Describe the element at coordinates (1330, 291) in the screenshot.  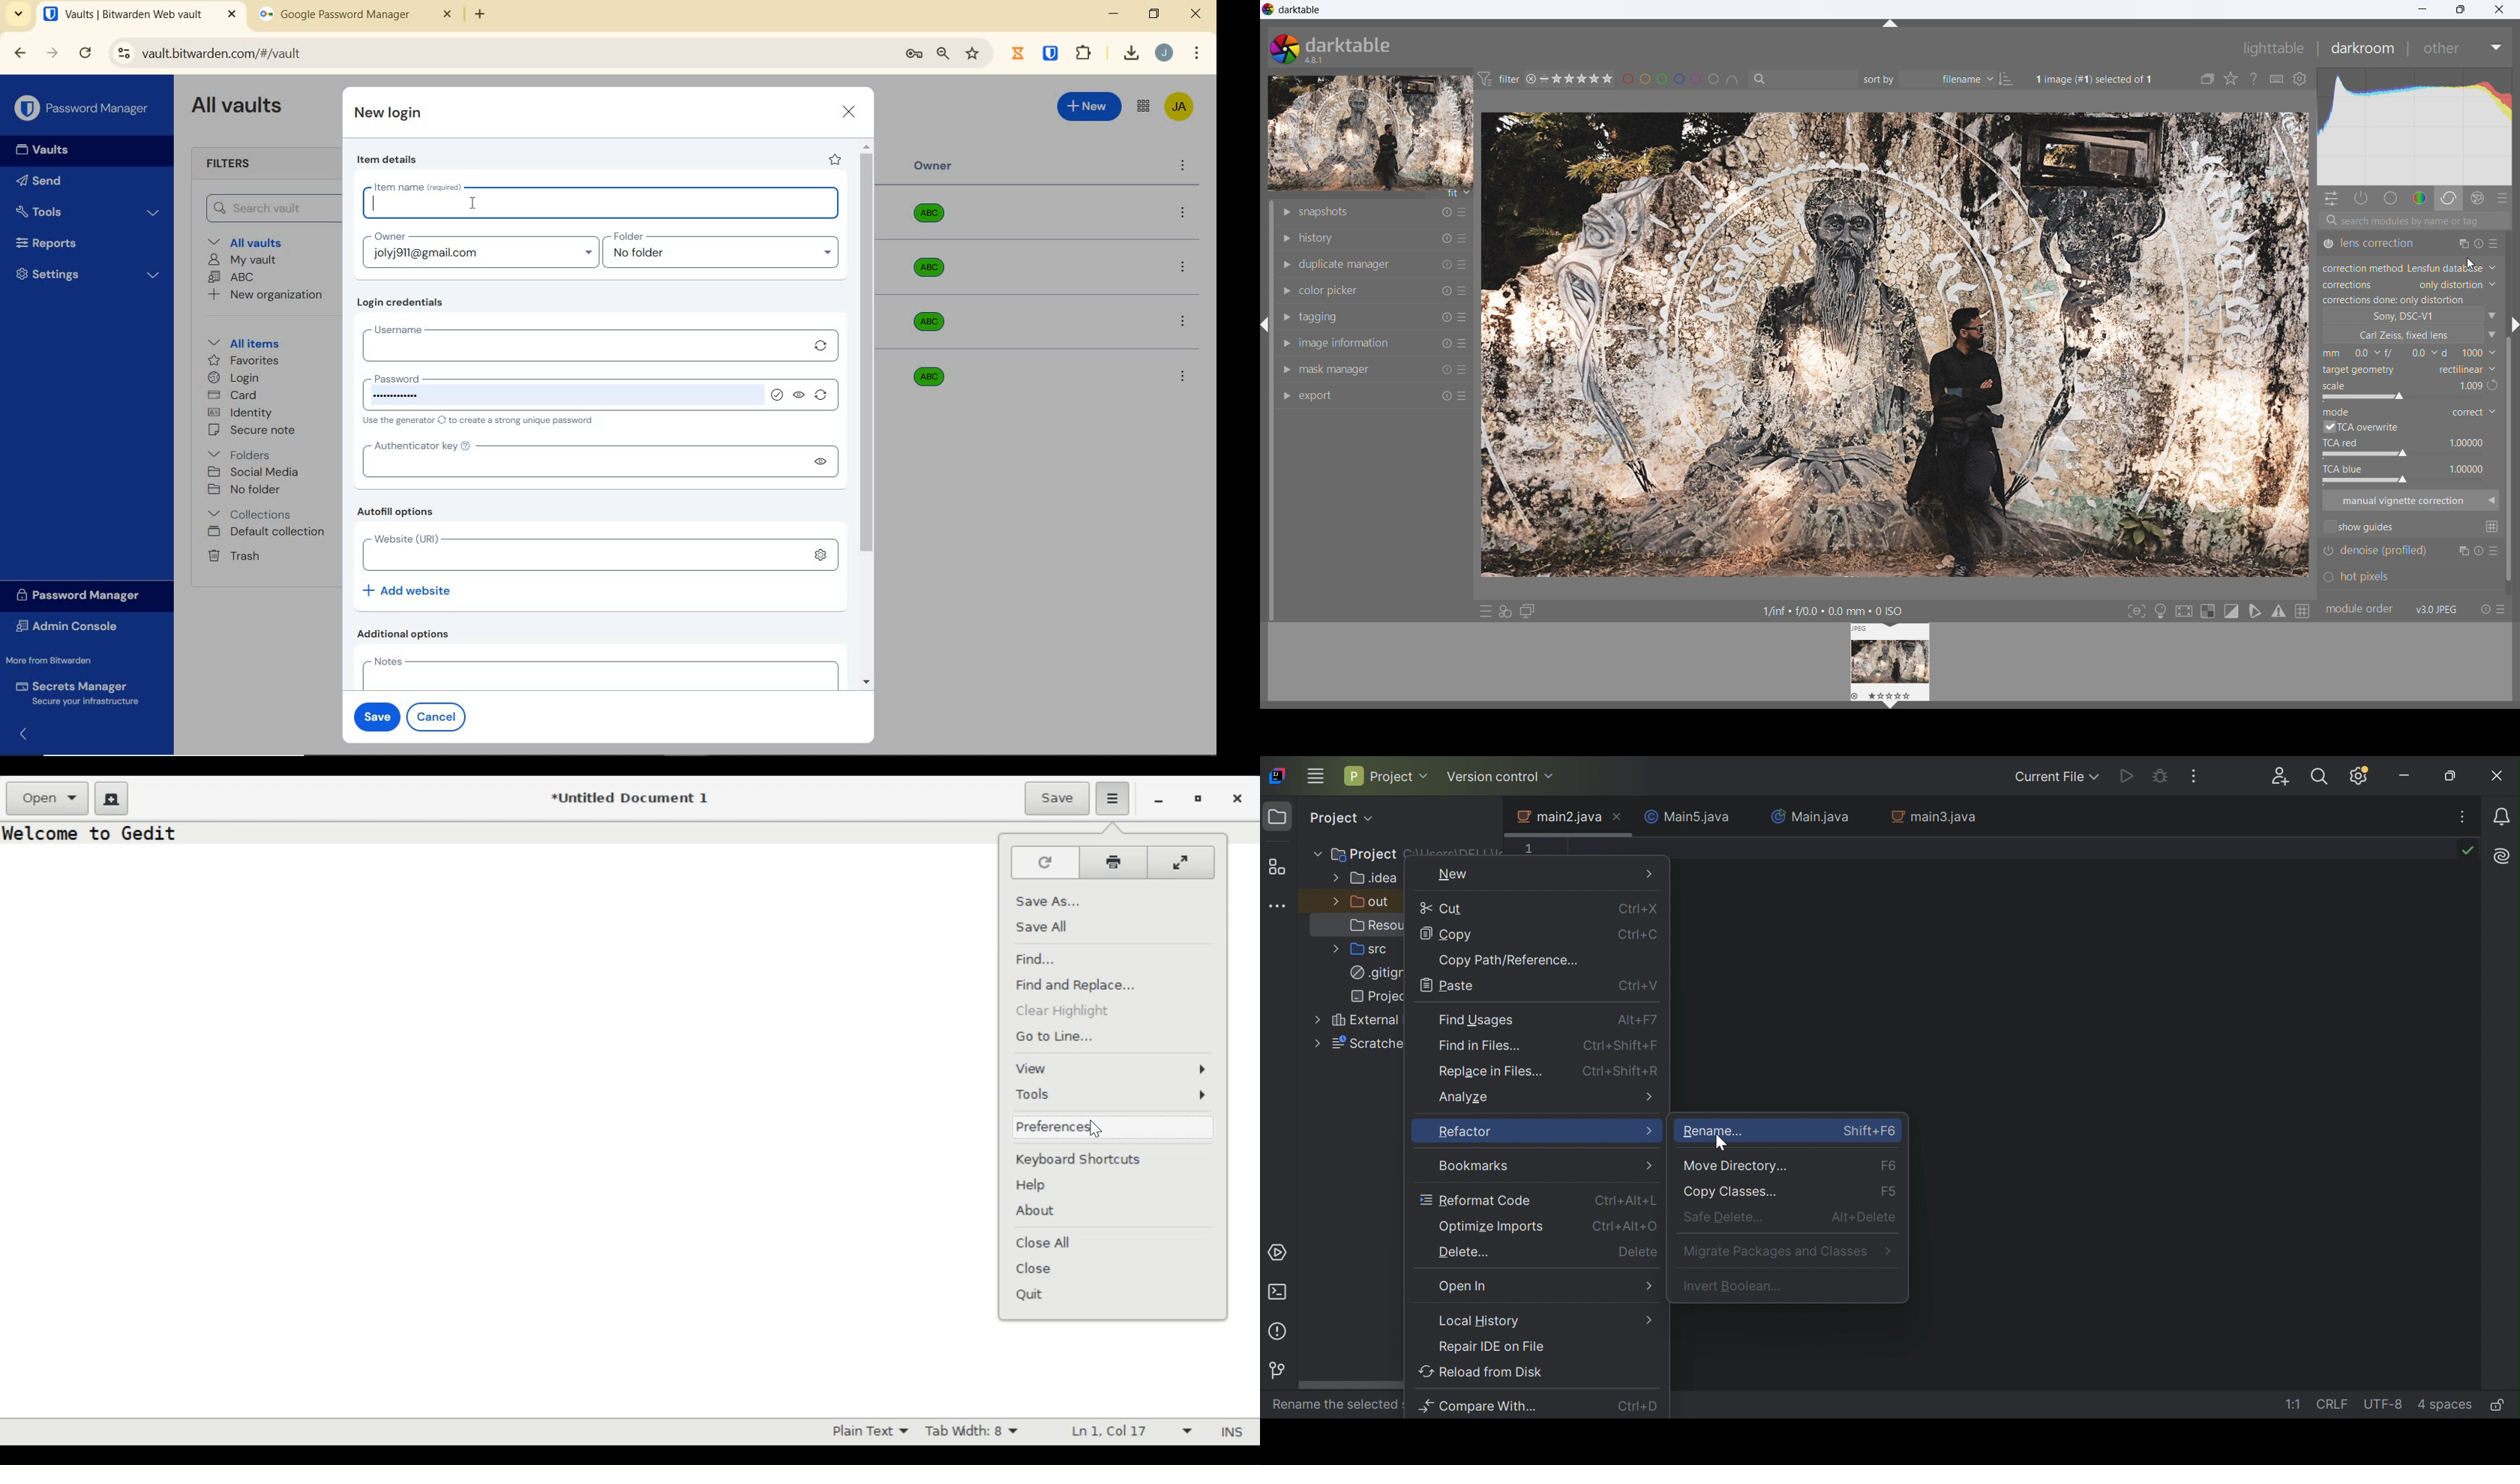
I see `color picker` at that location.